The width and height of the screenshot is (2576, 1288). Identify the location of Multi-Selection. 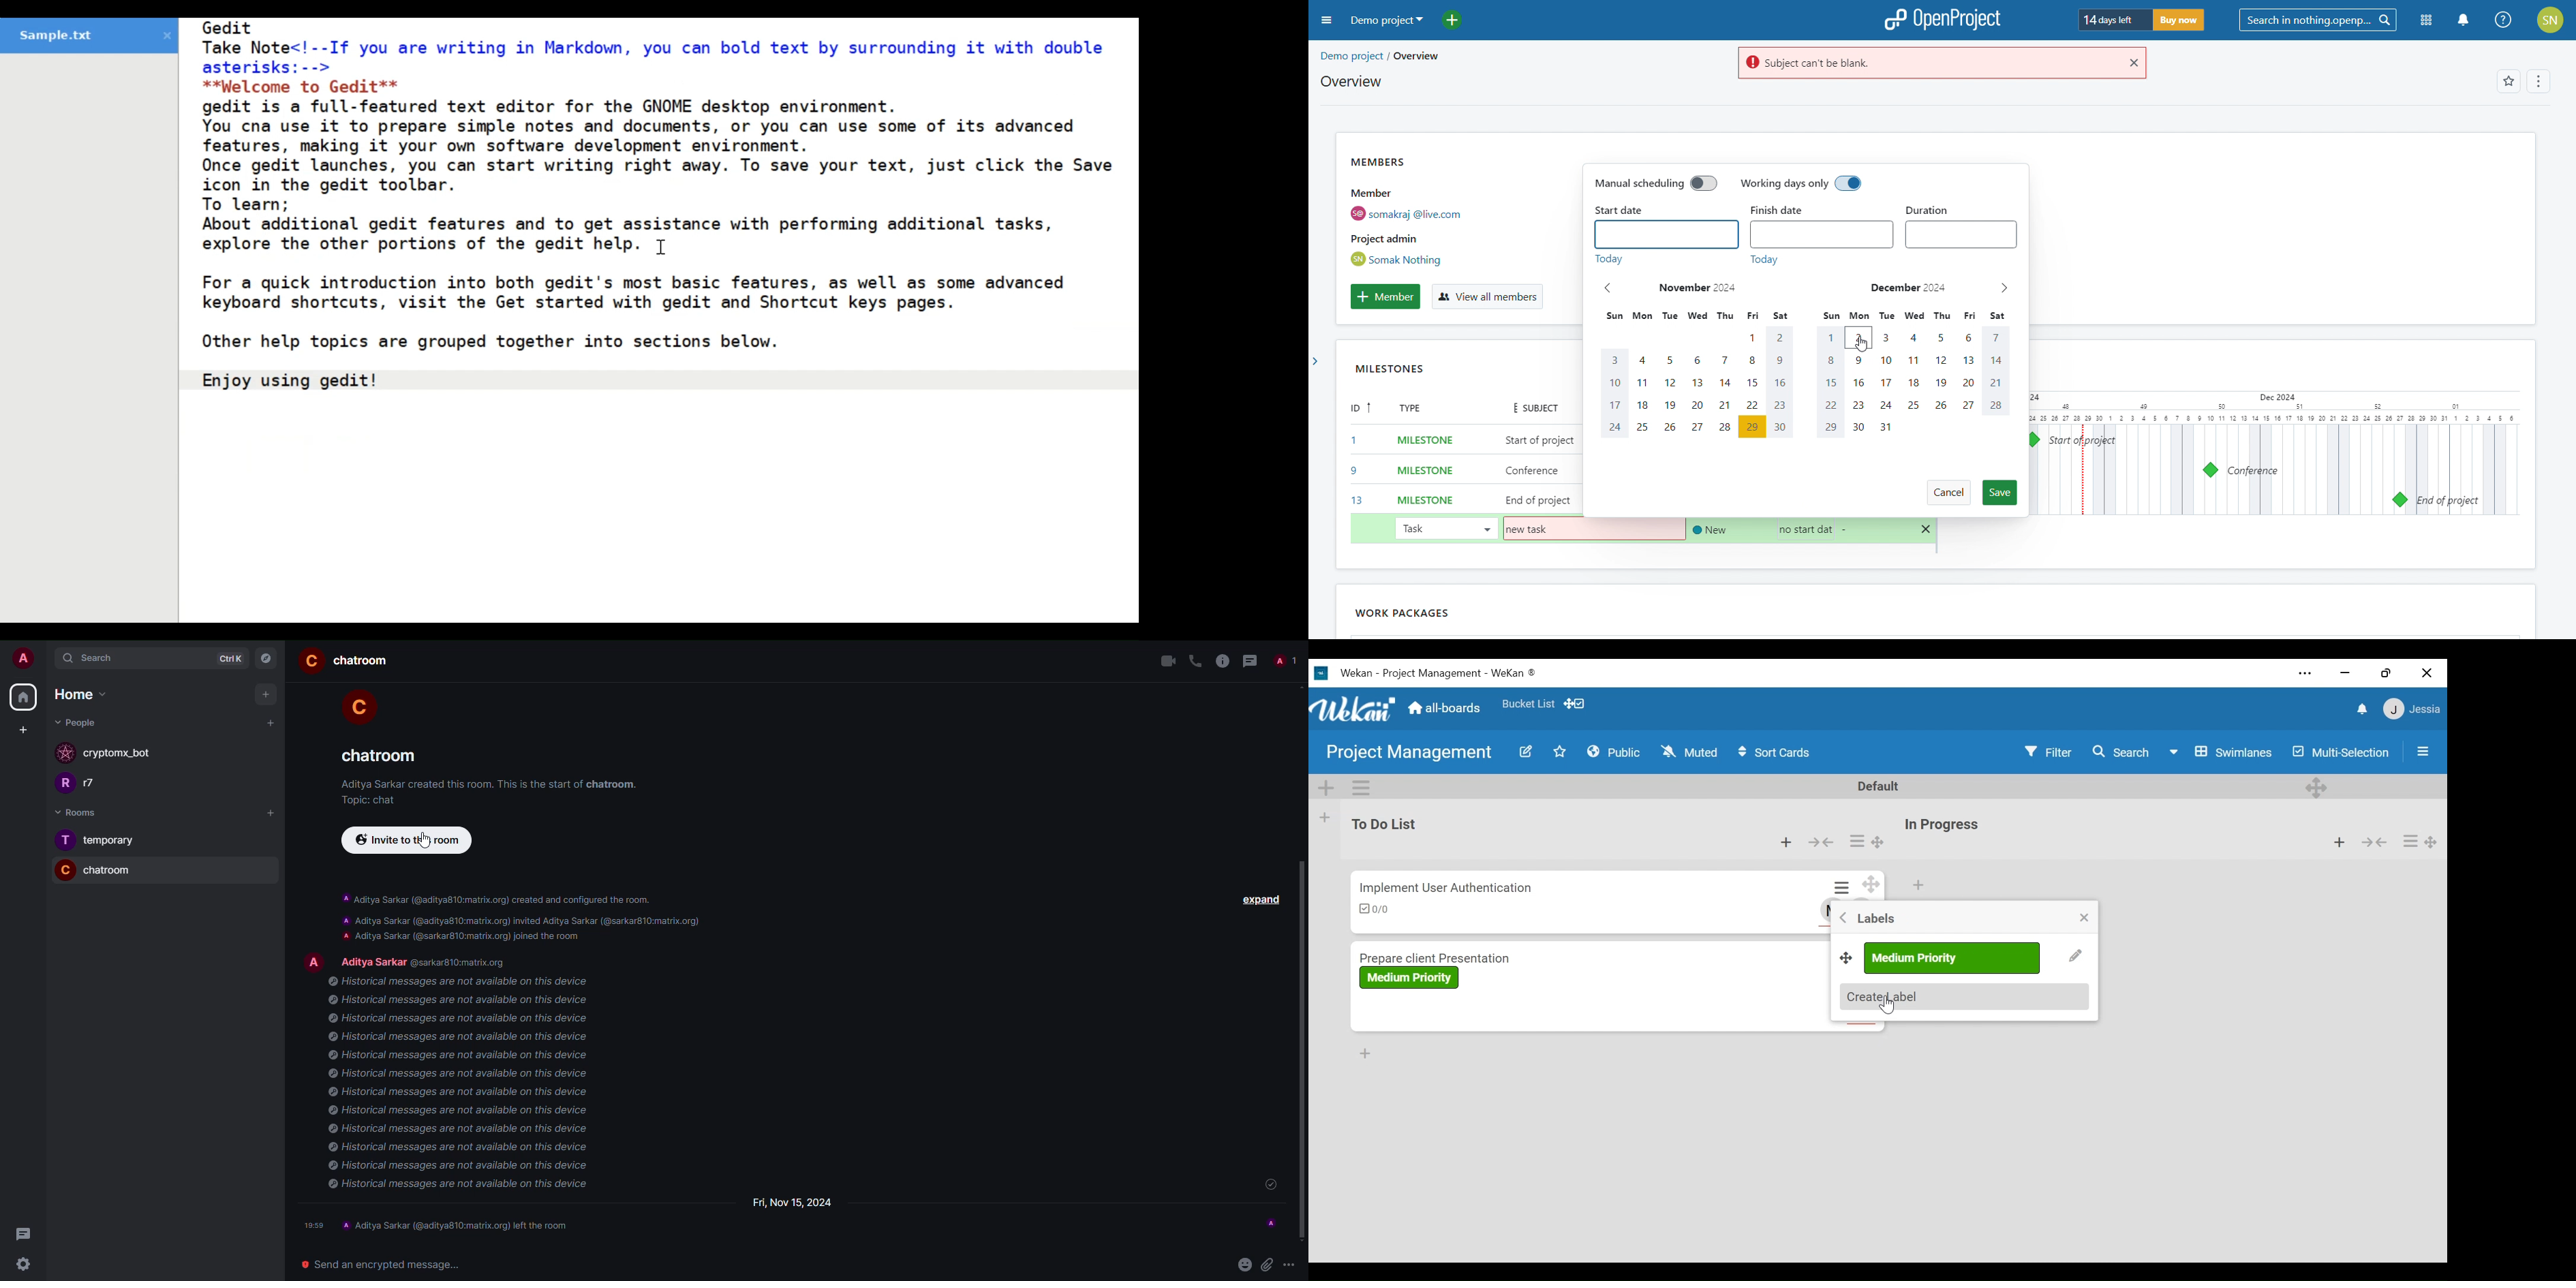
(2342, 752).